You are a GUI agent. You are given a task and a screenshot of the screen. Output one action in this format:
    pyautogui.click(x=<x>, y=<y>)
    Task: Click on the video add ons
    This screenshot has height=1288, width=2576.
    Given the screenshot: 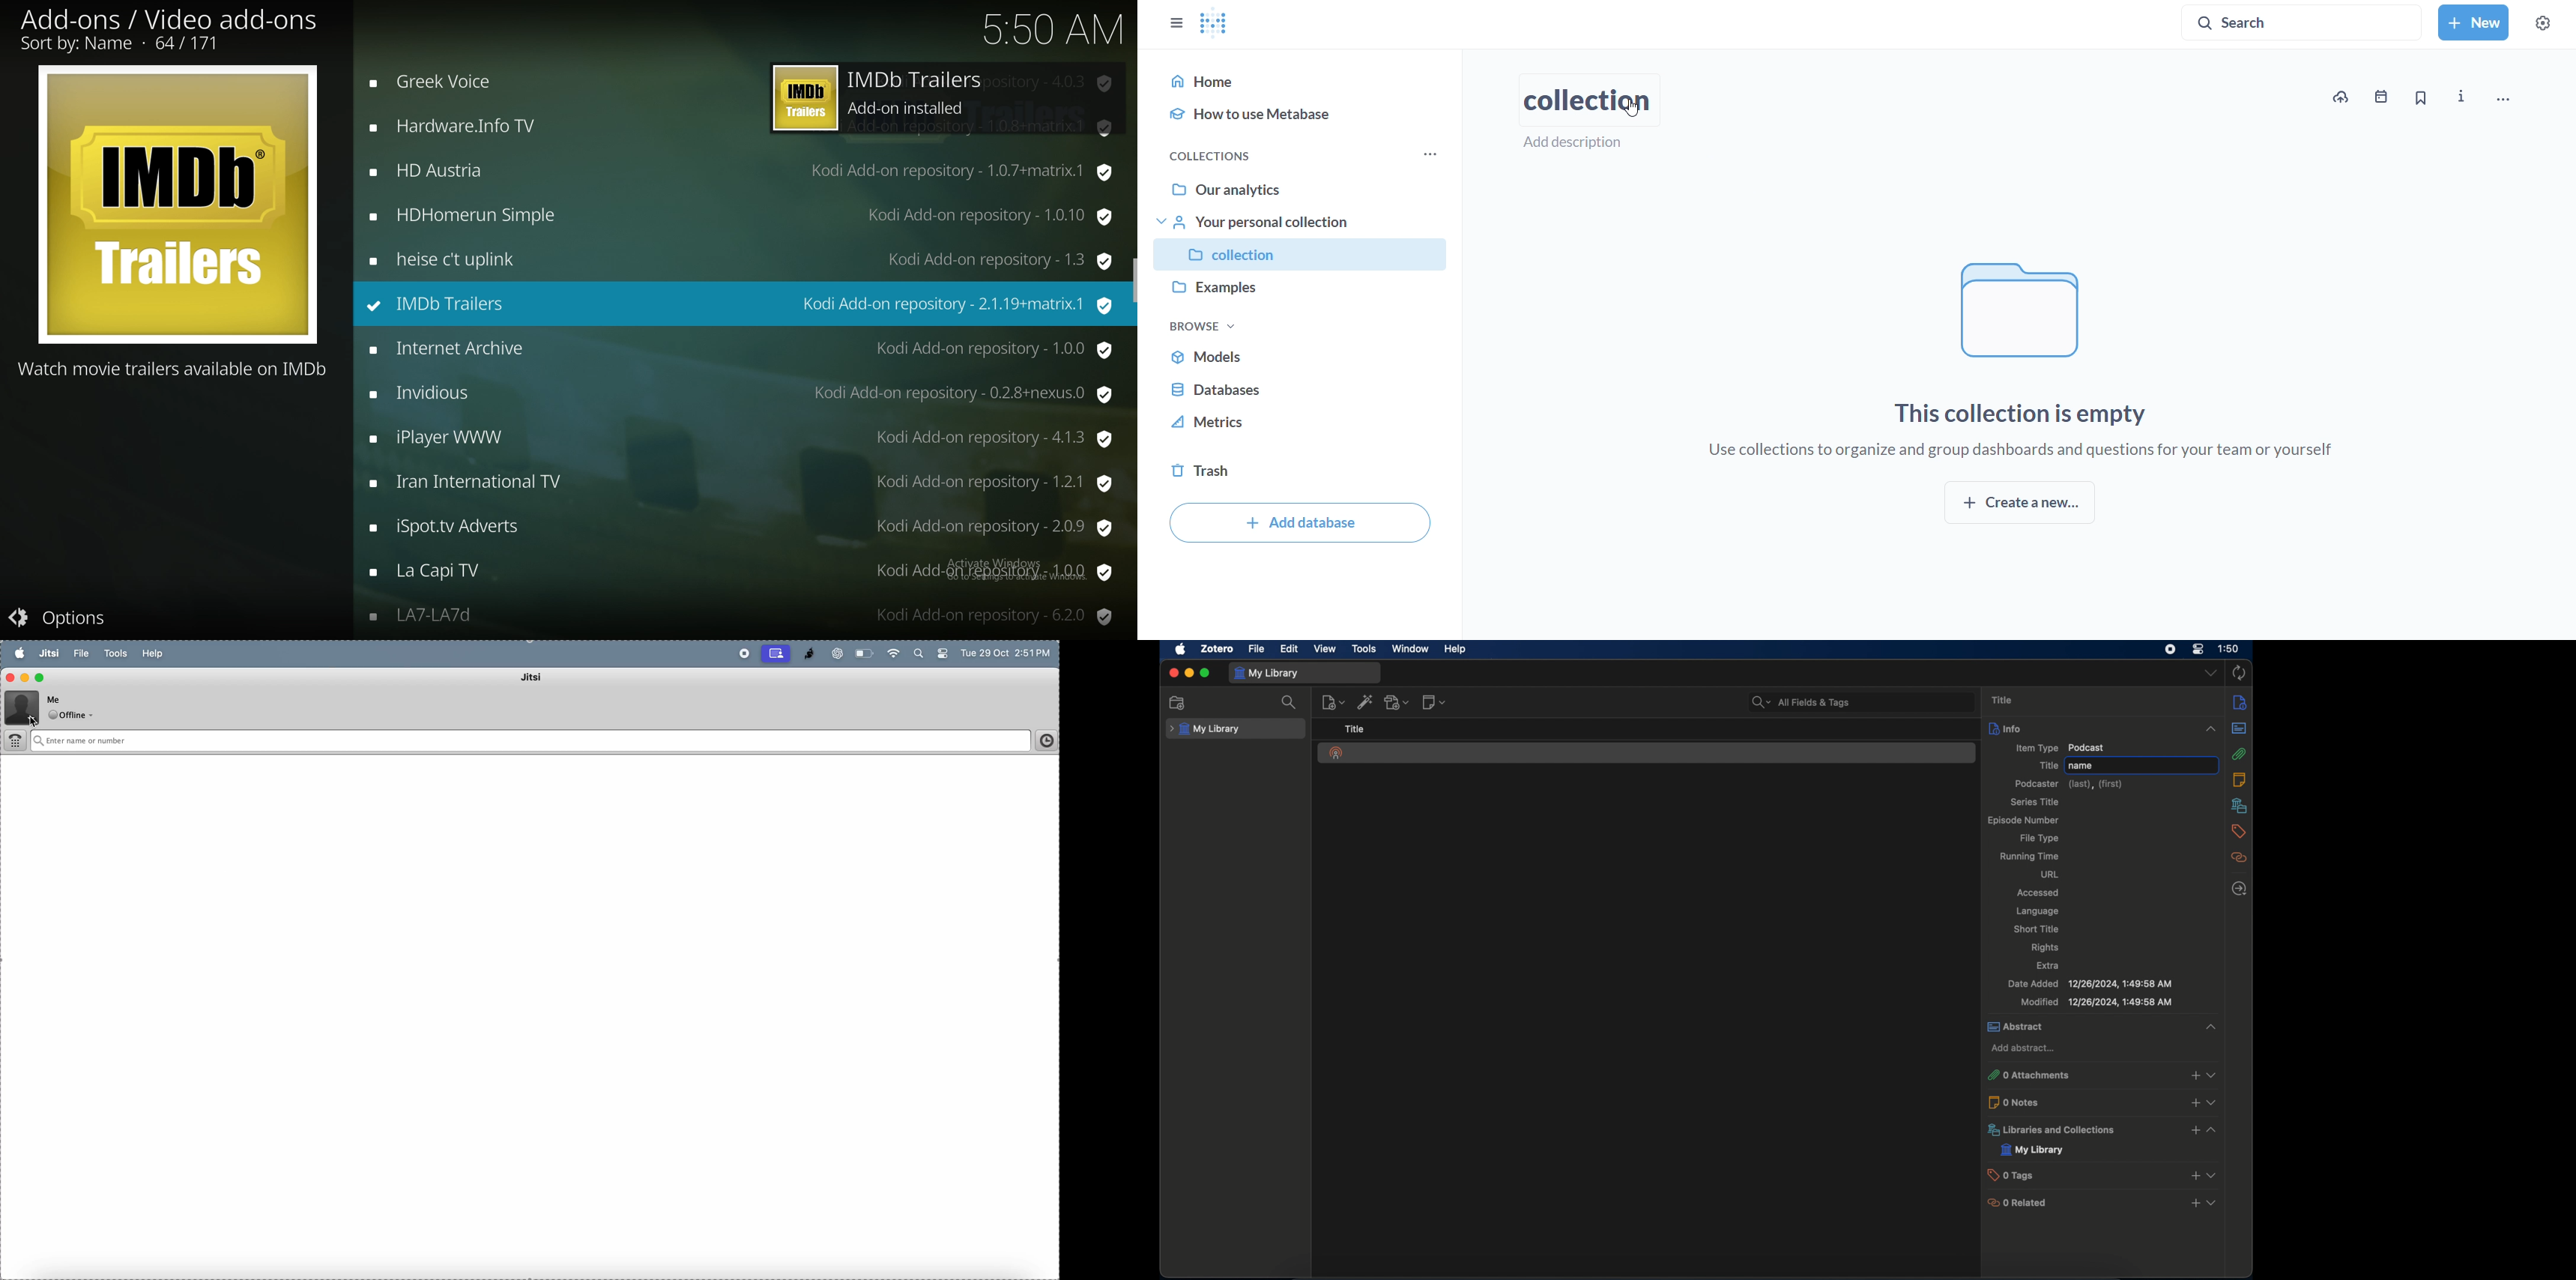 What is the action you would take?
    pyautogui.click(x=169, y=29)
    